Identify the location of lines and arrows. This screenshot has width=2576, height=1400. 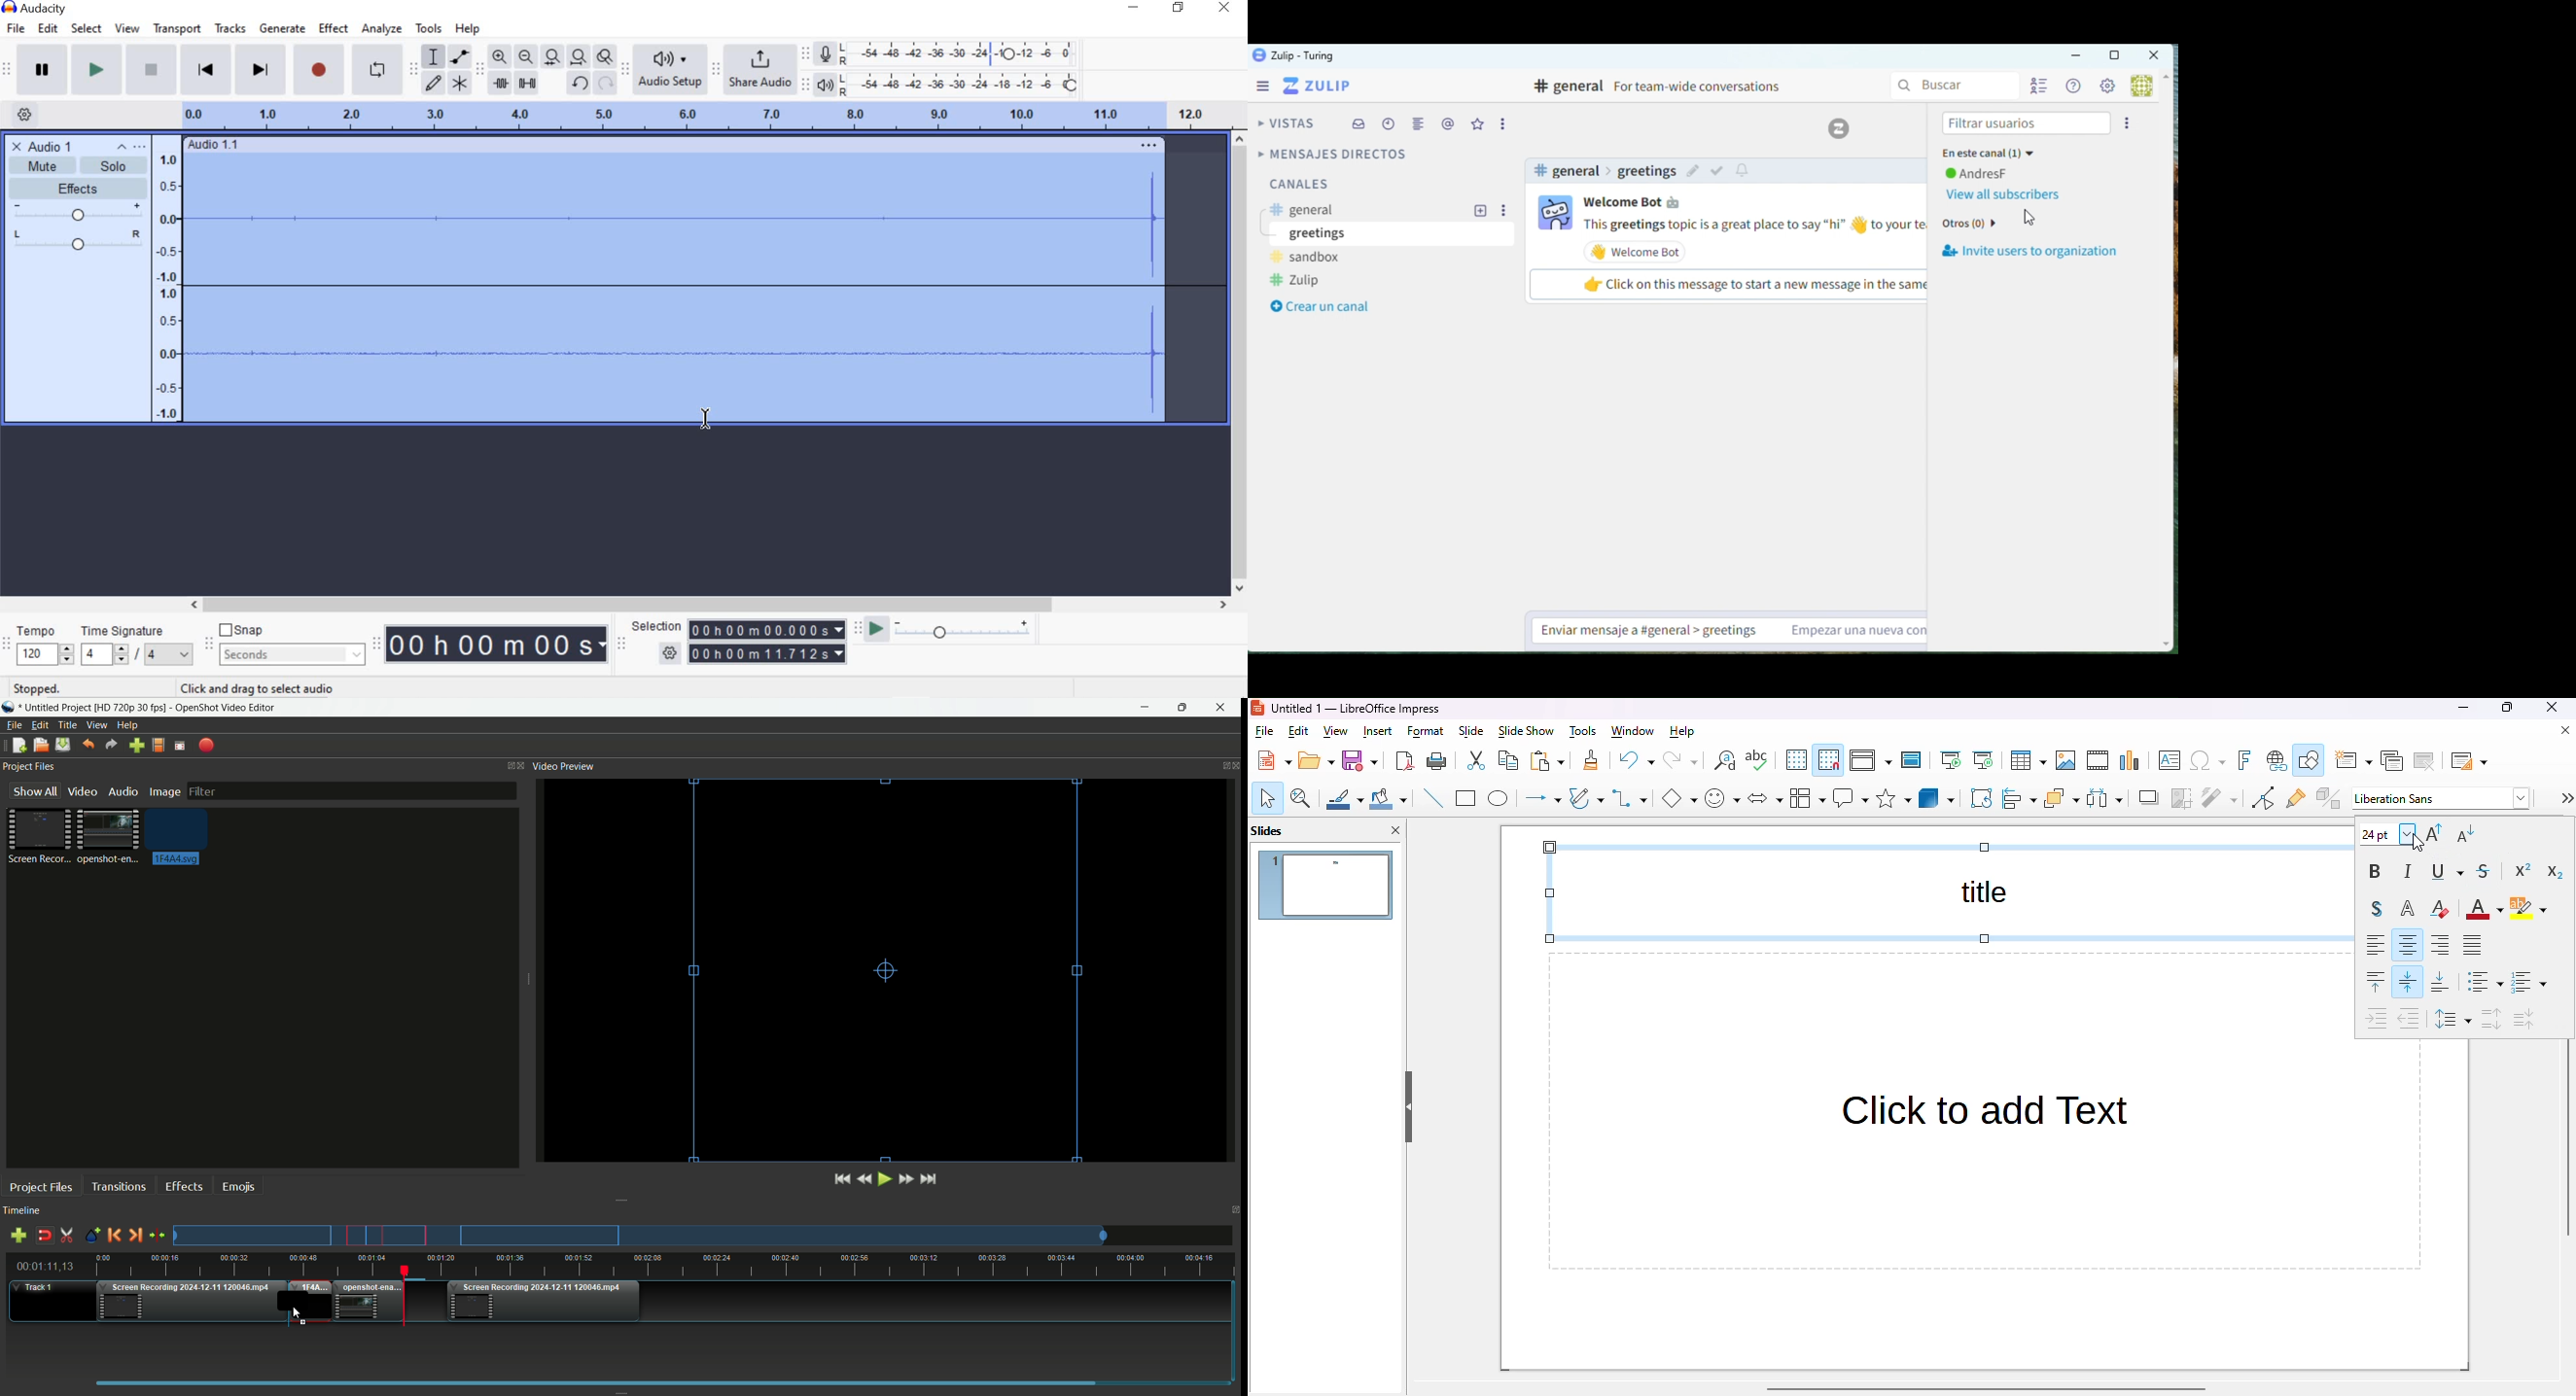
(1541, 799).